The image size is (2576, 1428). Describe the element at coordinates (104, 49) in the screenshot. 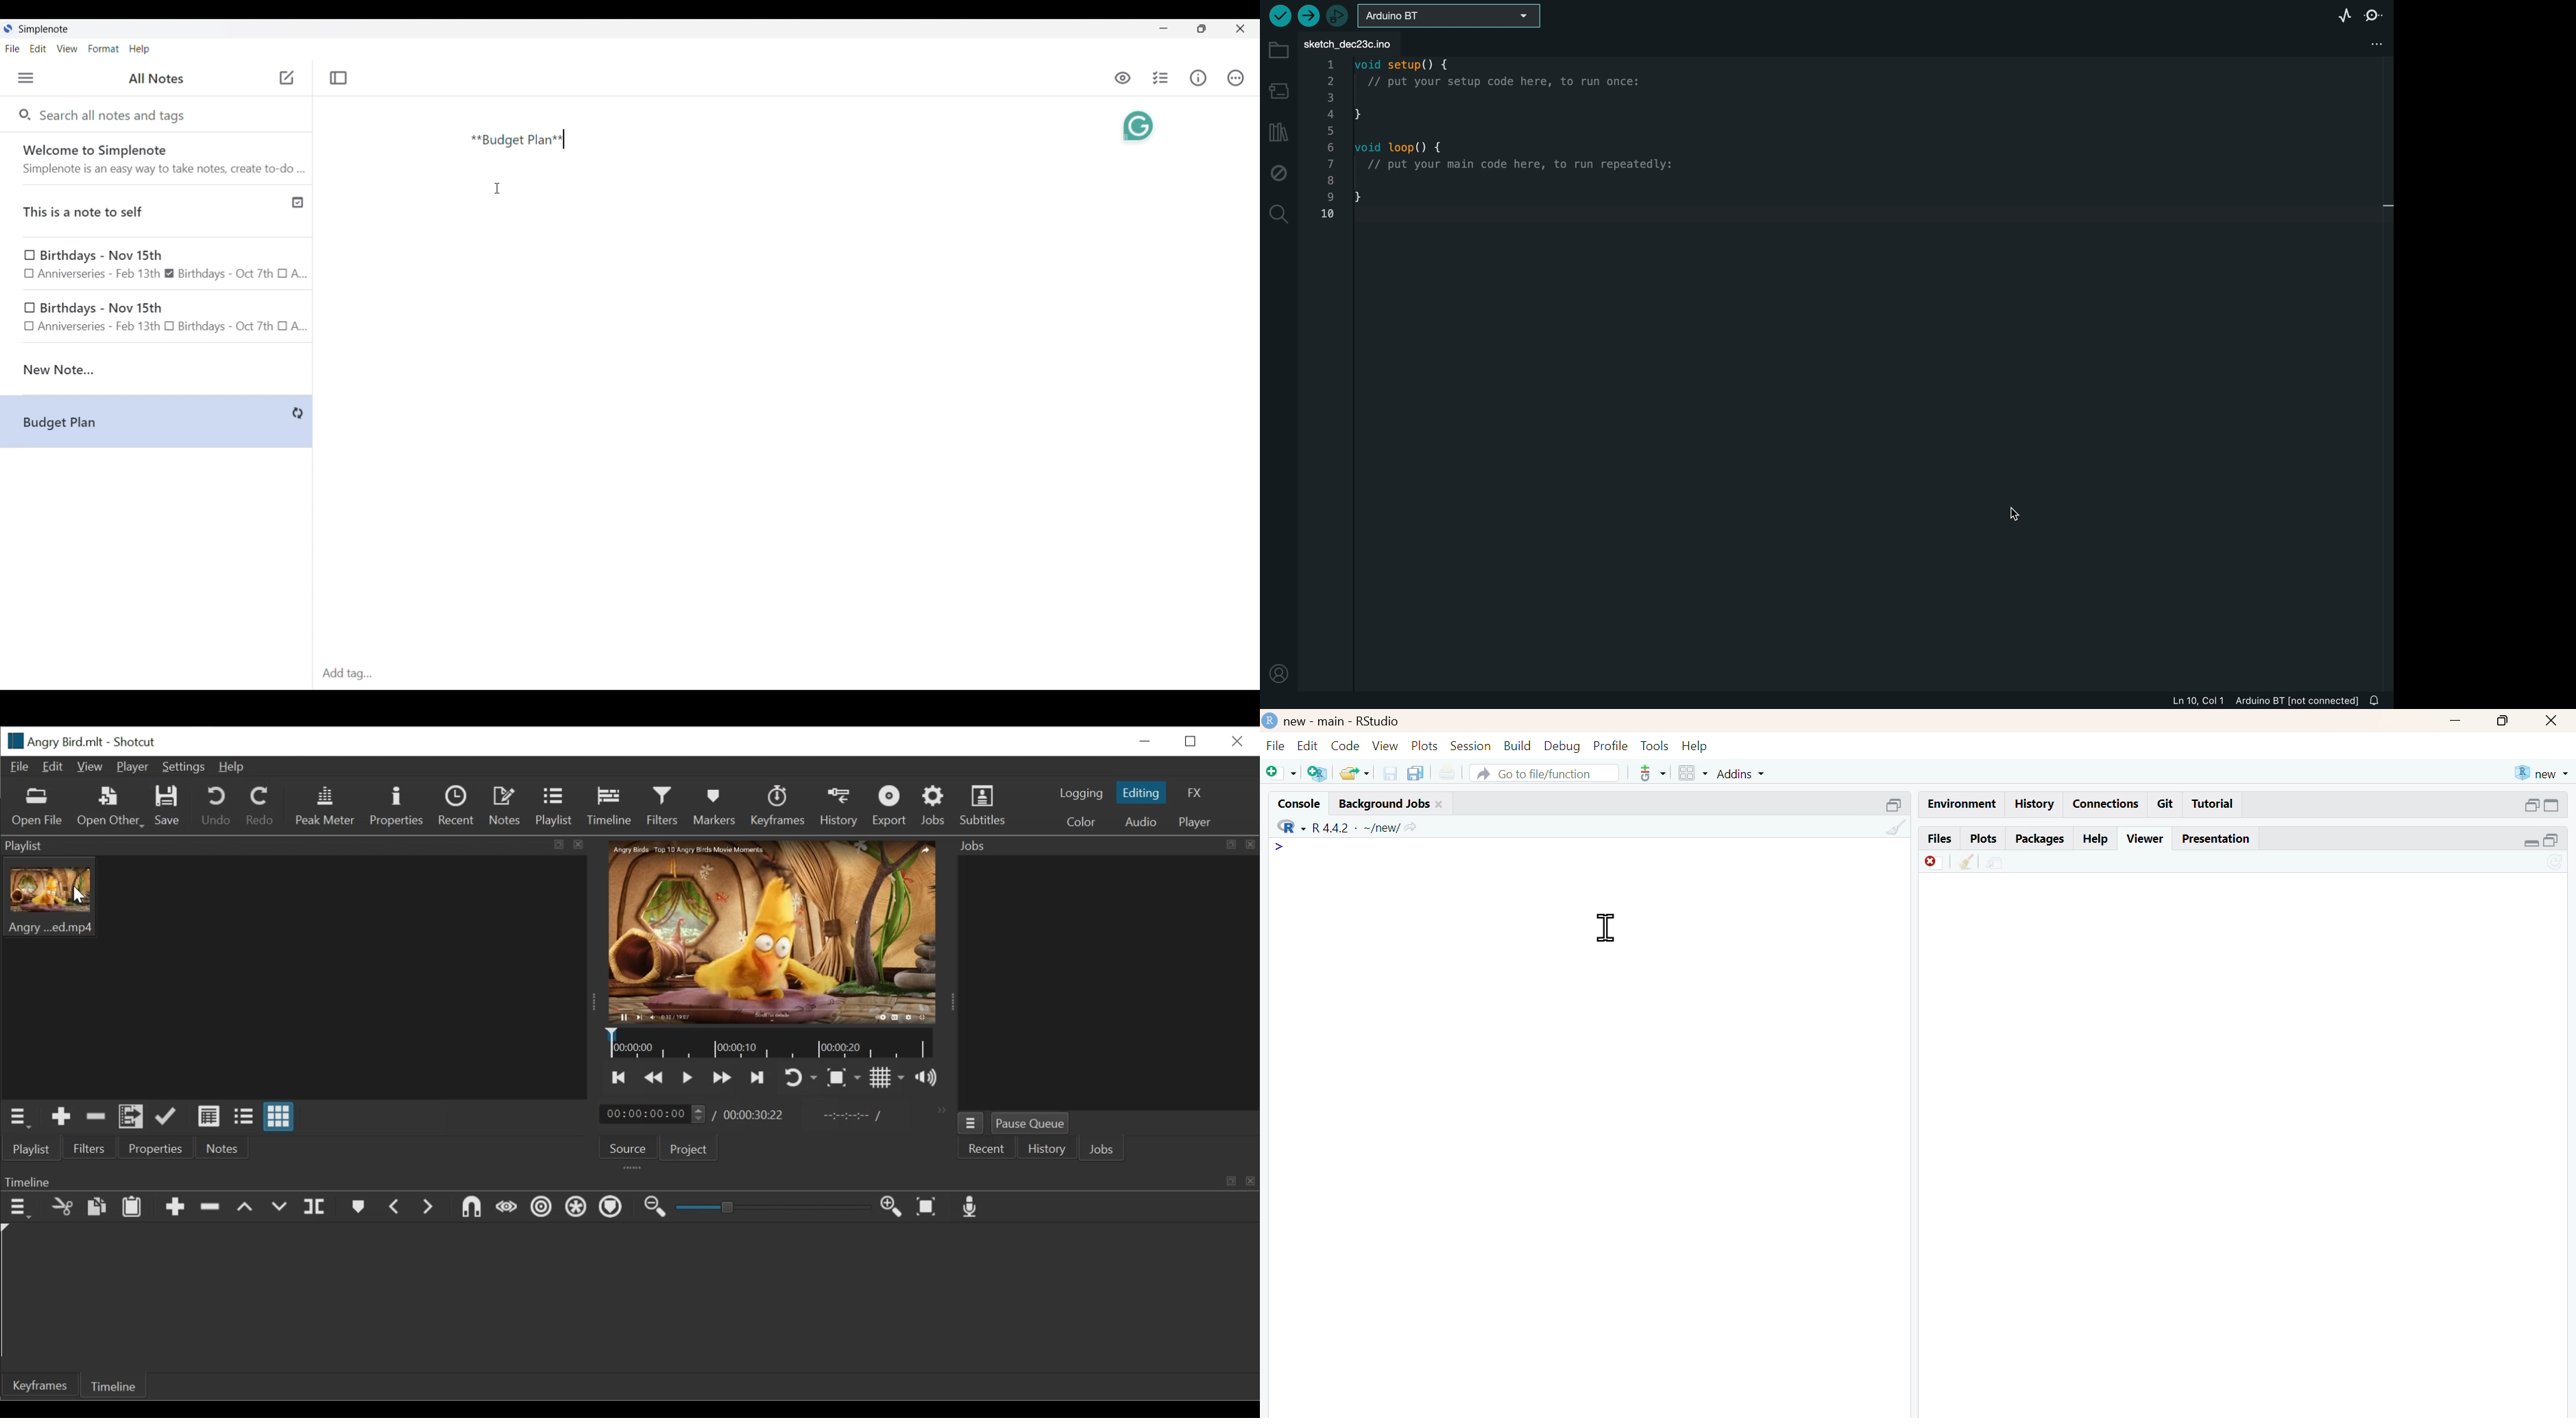

I see `Format menu` at that location.